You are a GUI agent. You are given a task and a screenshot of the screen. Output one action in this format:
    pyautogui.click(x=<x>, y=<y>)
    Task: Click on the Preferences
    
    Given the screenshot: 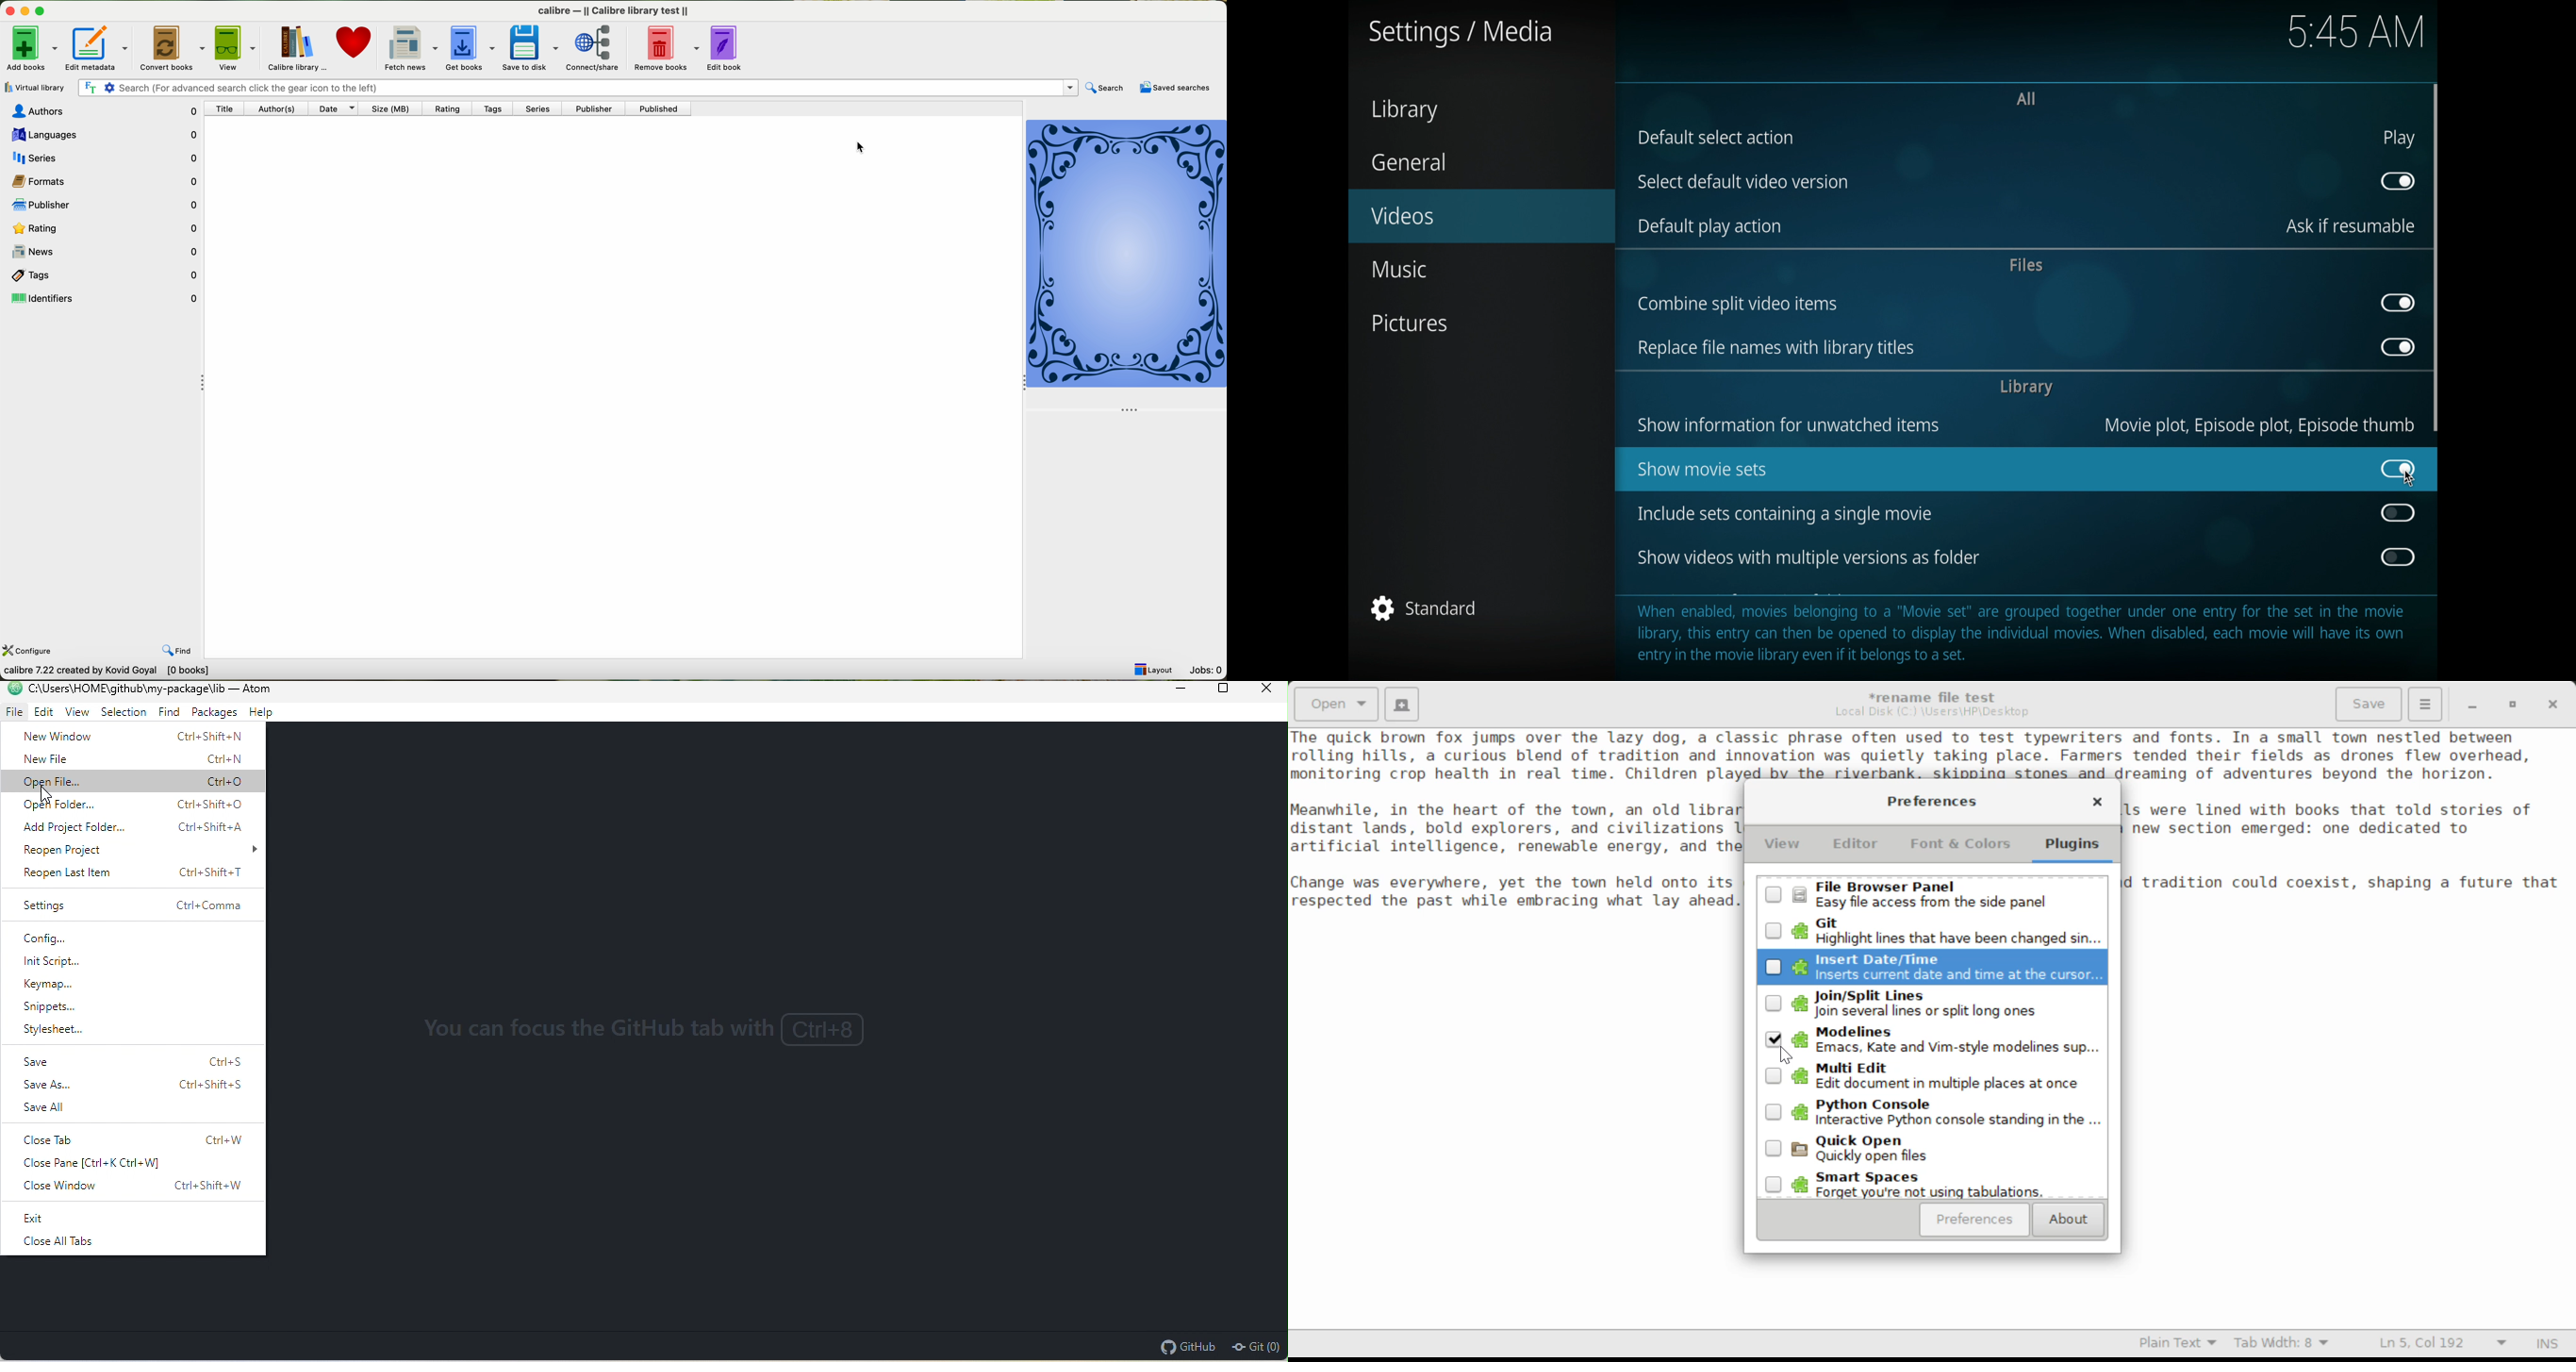 What is the action you would take?
    pyautogui.click(x=1975, y=1220)
    